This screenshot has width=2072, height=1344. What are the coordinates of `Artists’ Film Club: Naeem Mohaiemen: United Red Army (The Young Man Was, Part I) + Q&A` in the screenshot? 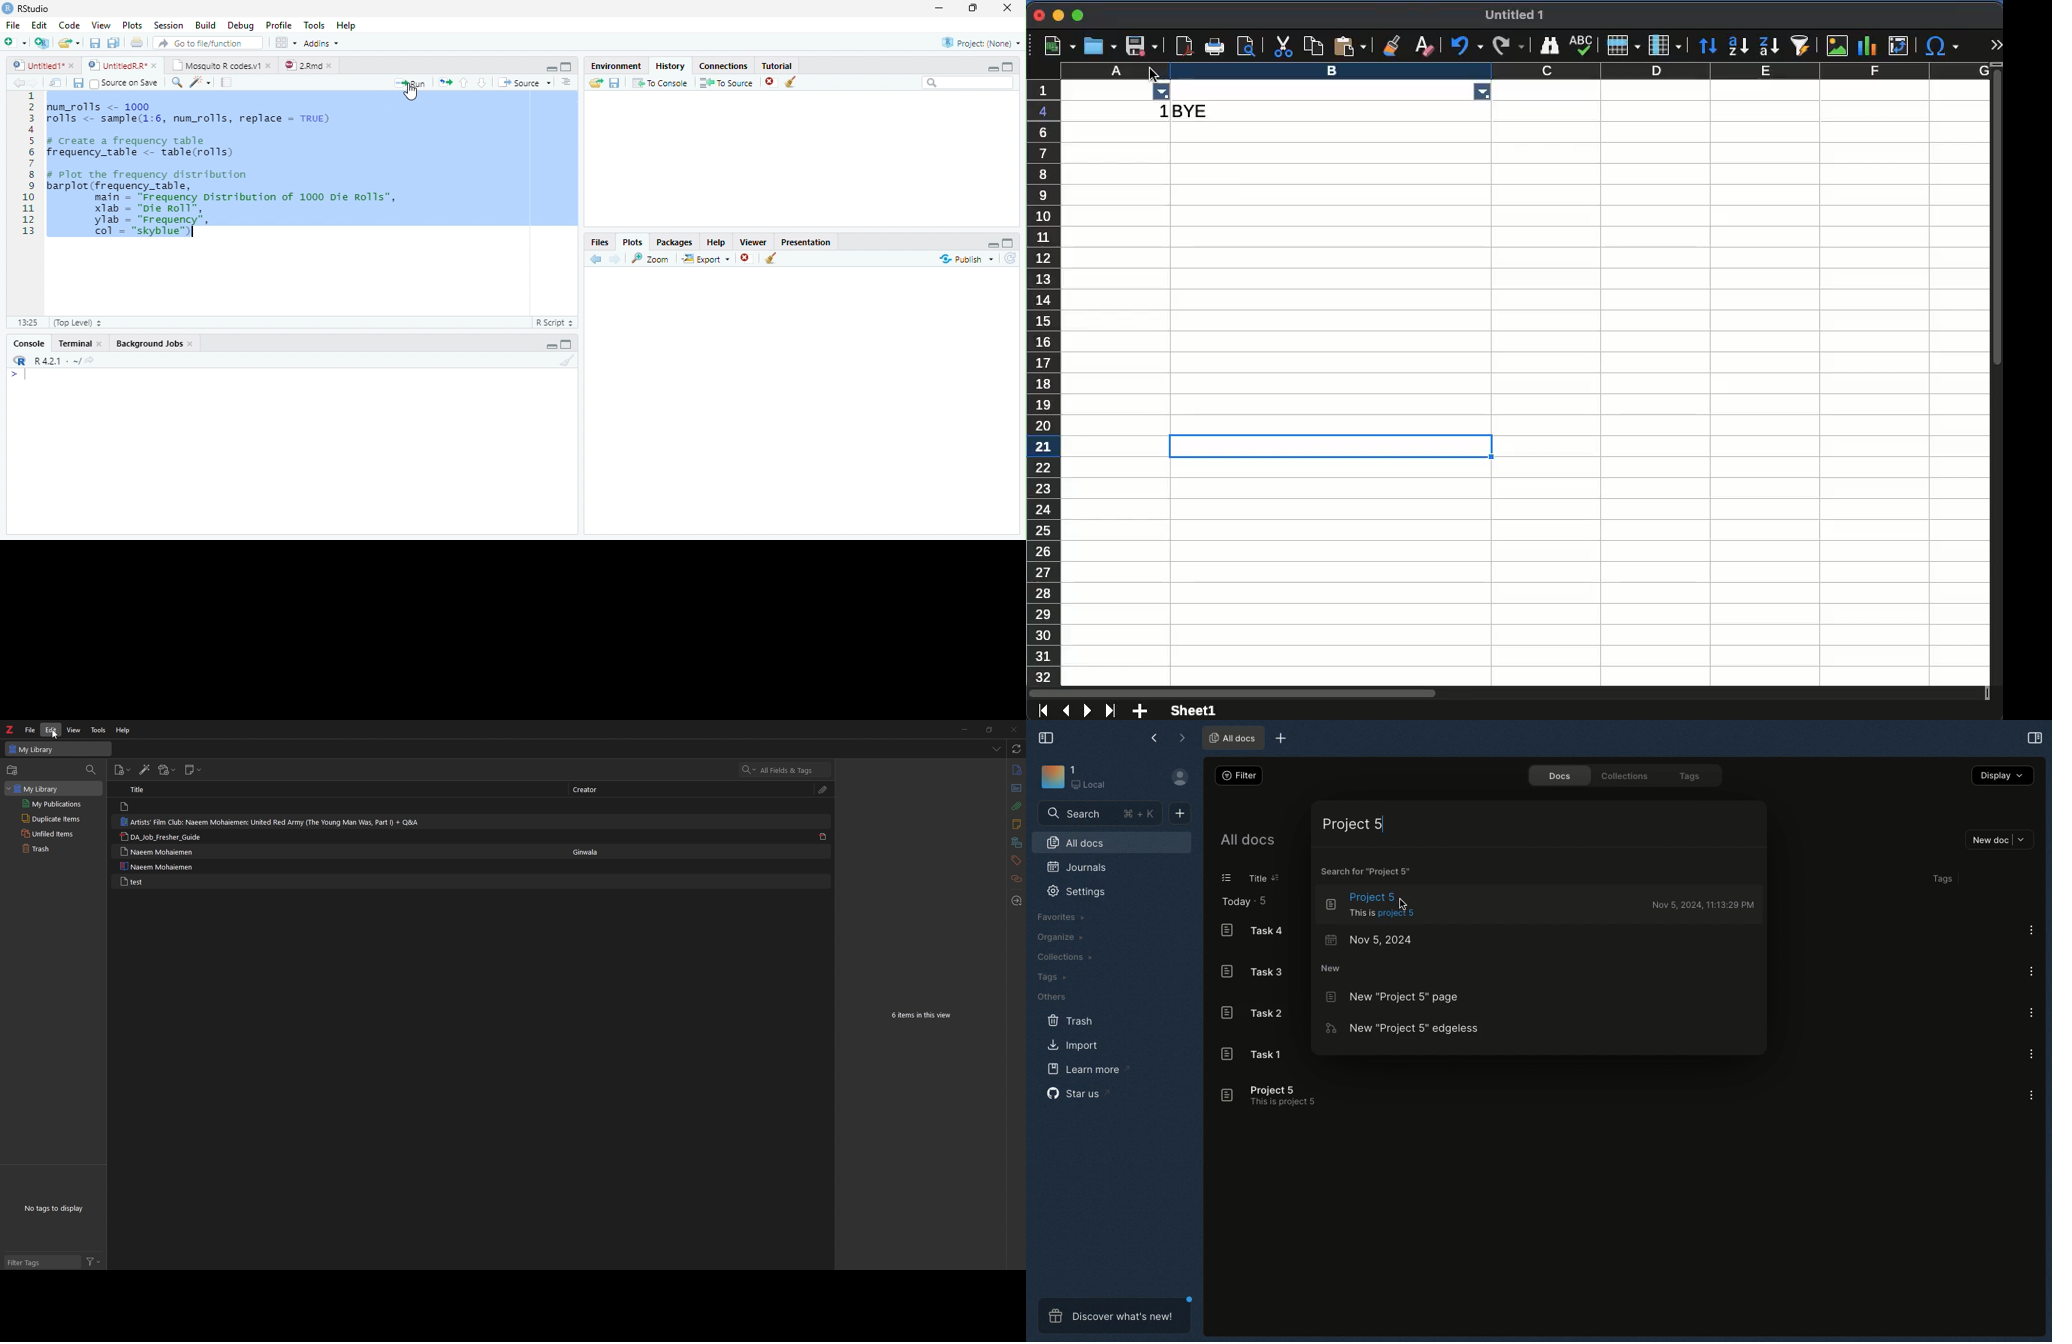 It's located at (276, 822).